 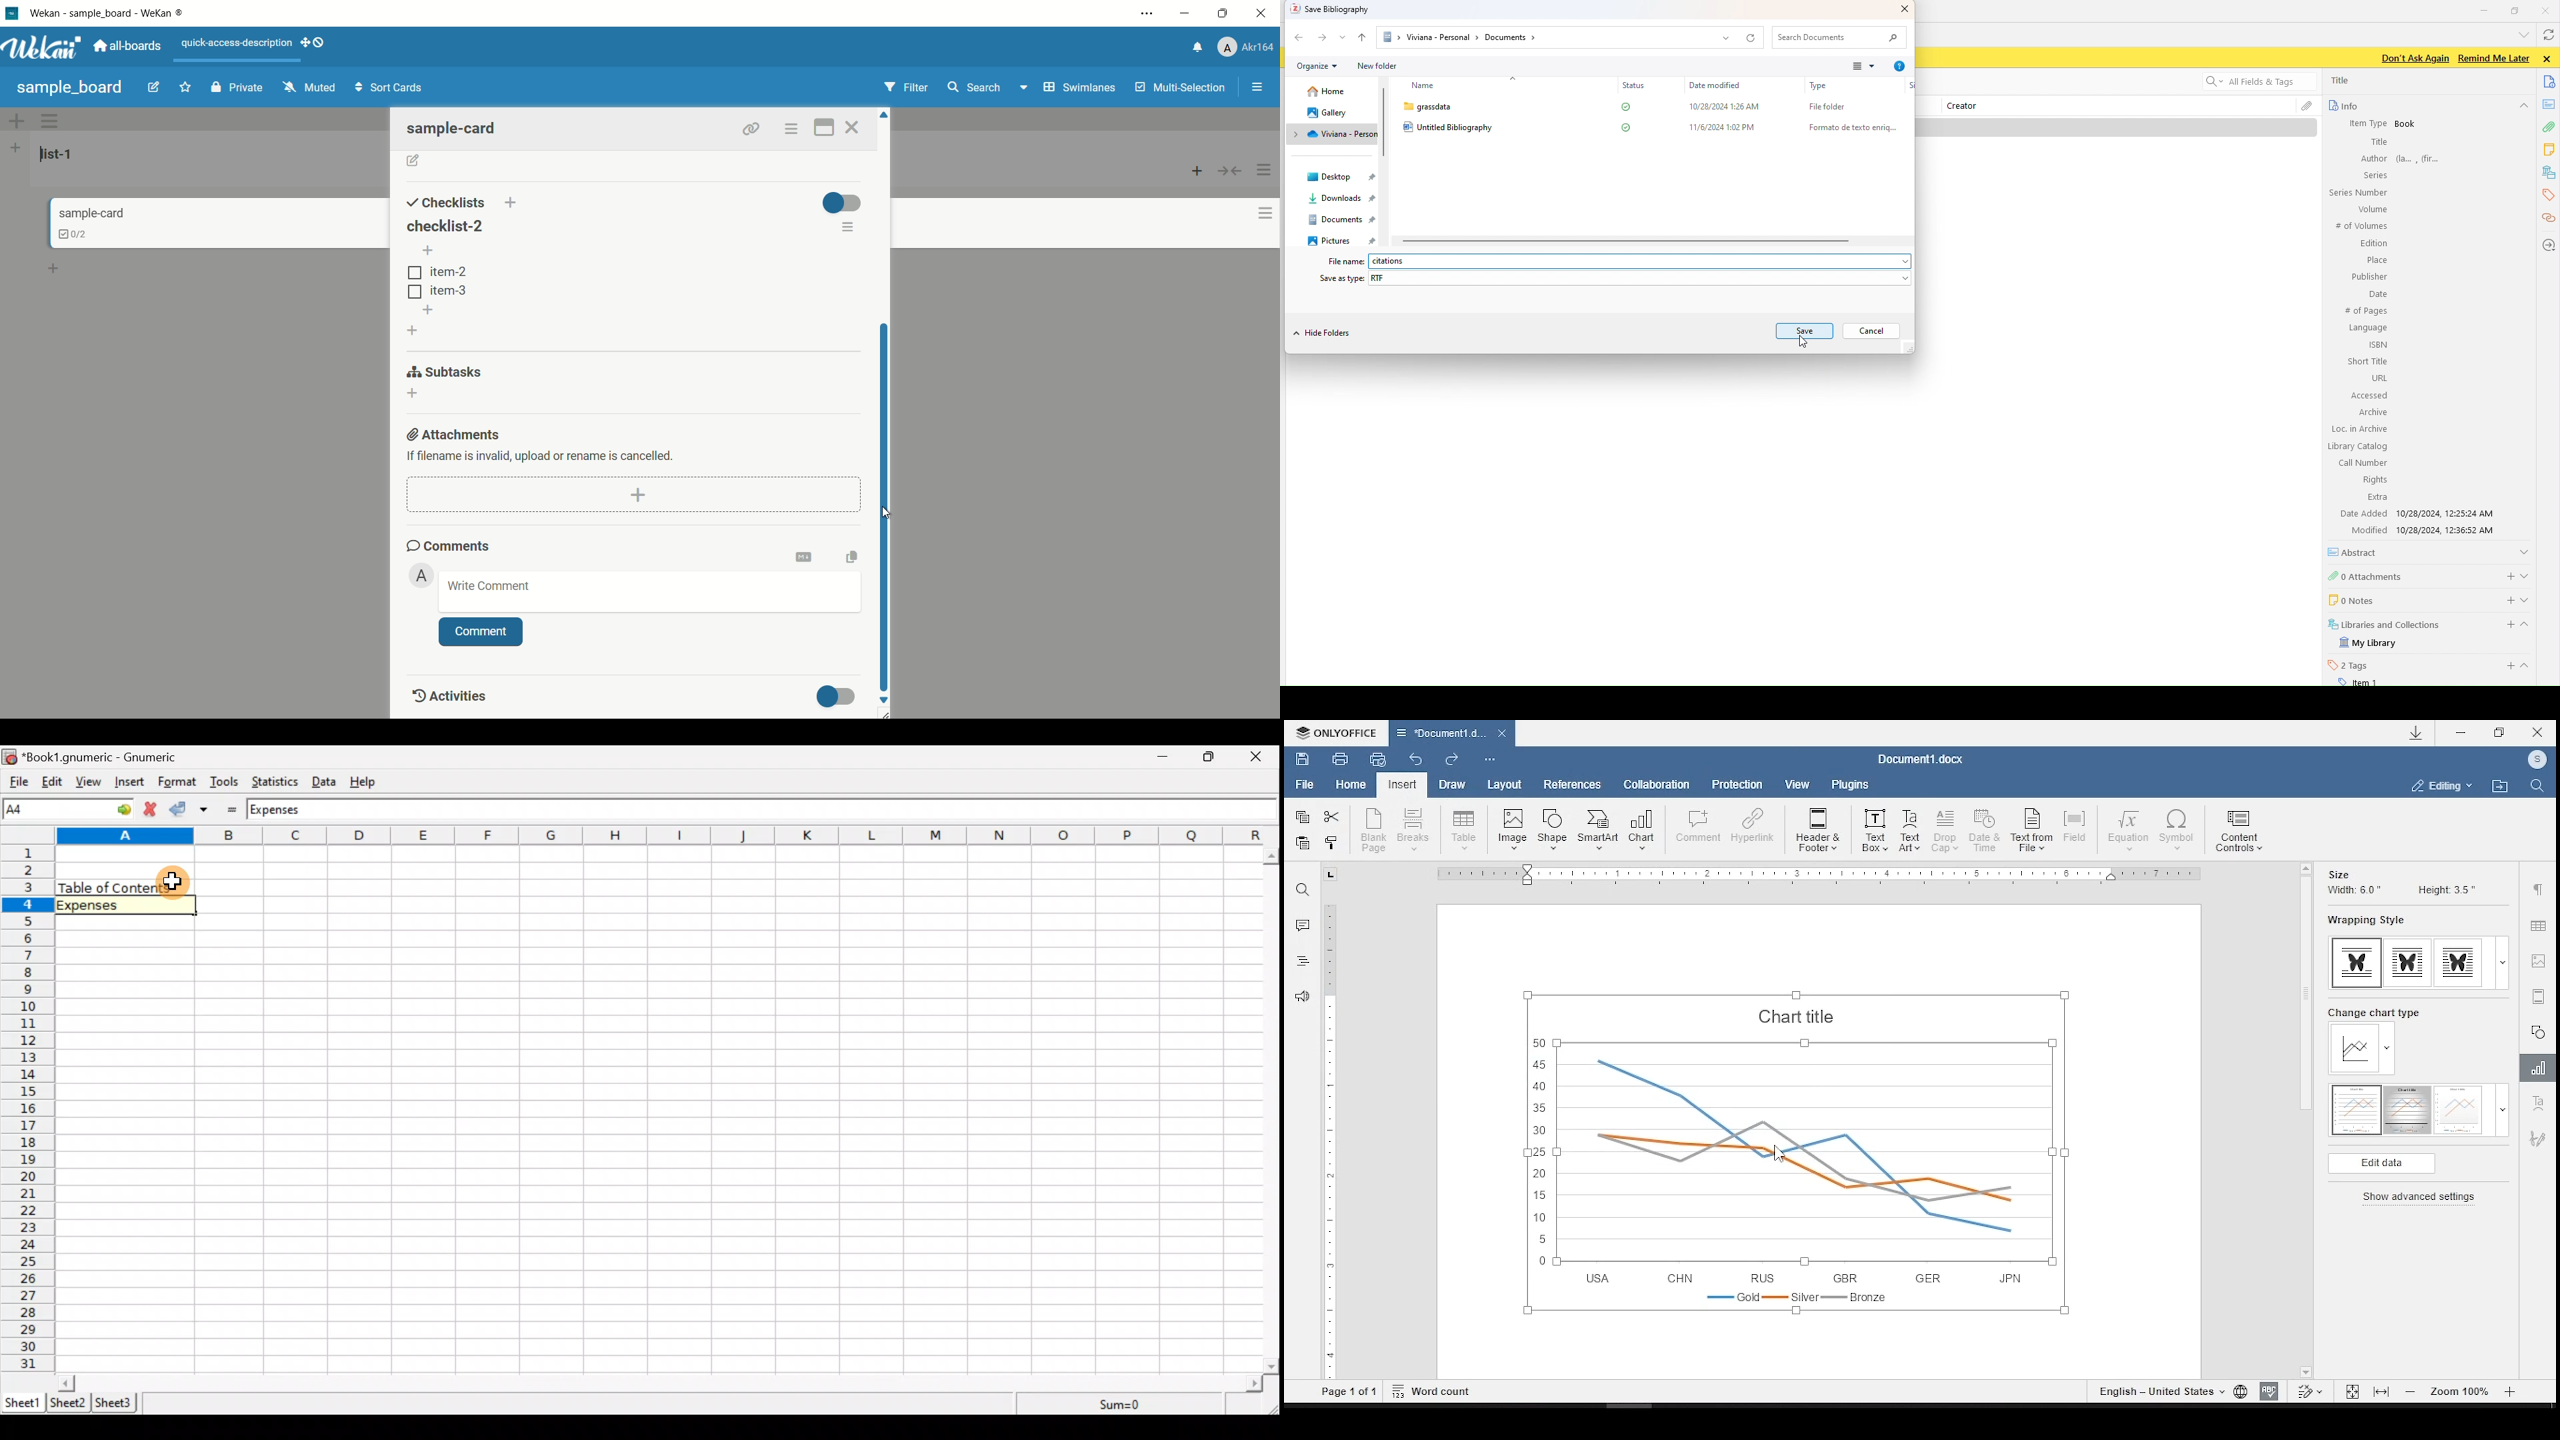 What do you see at coordinates (1300, 962) in the screenshot?
I see `headings` at bounding box center [1300, 962].